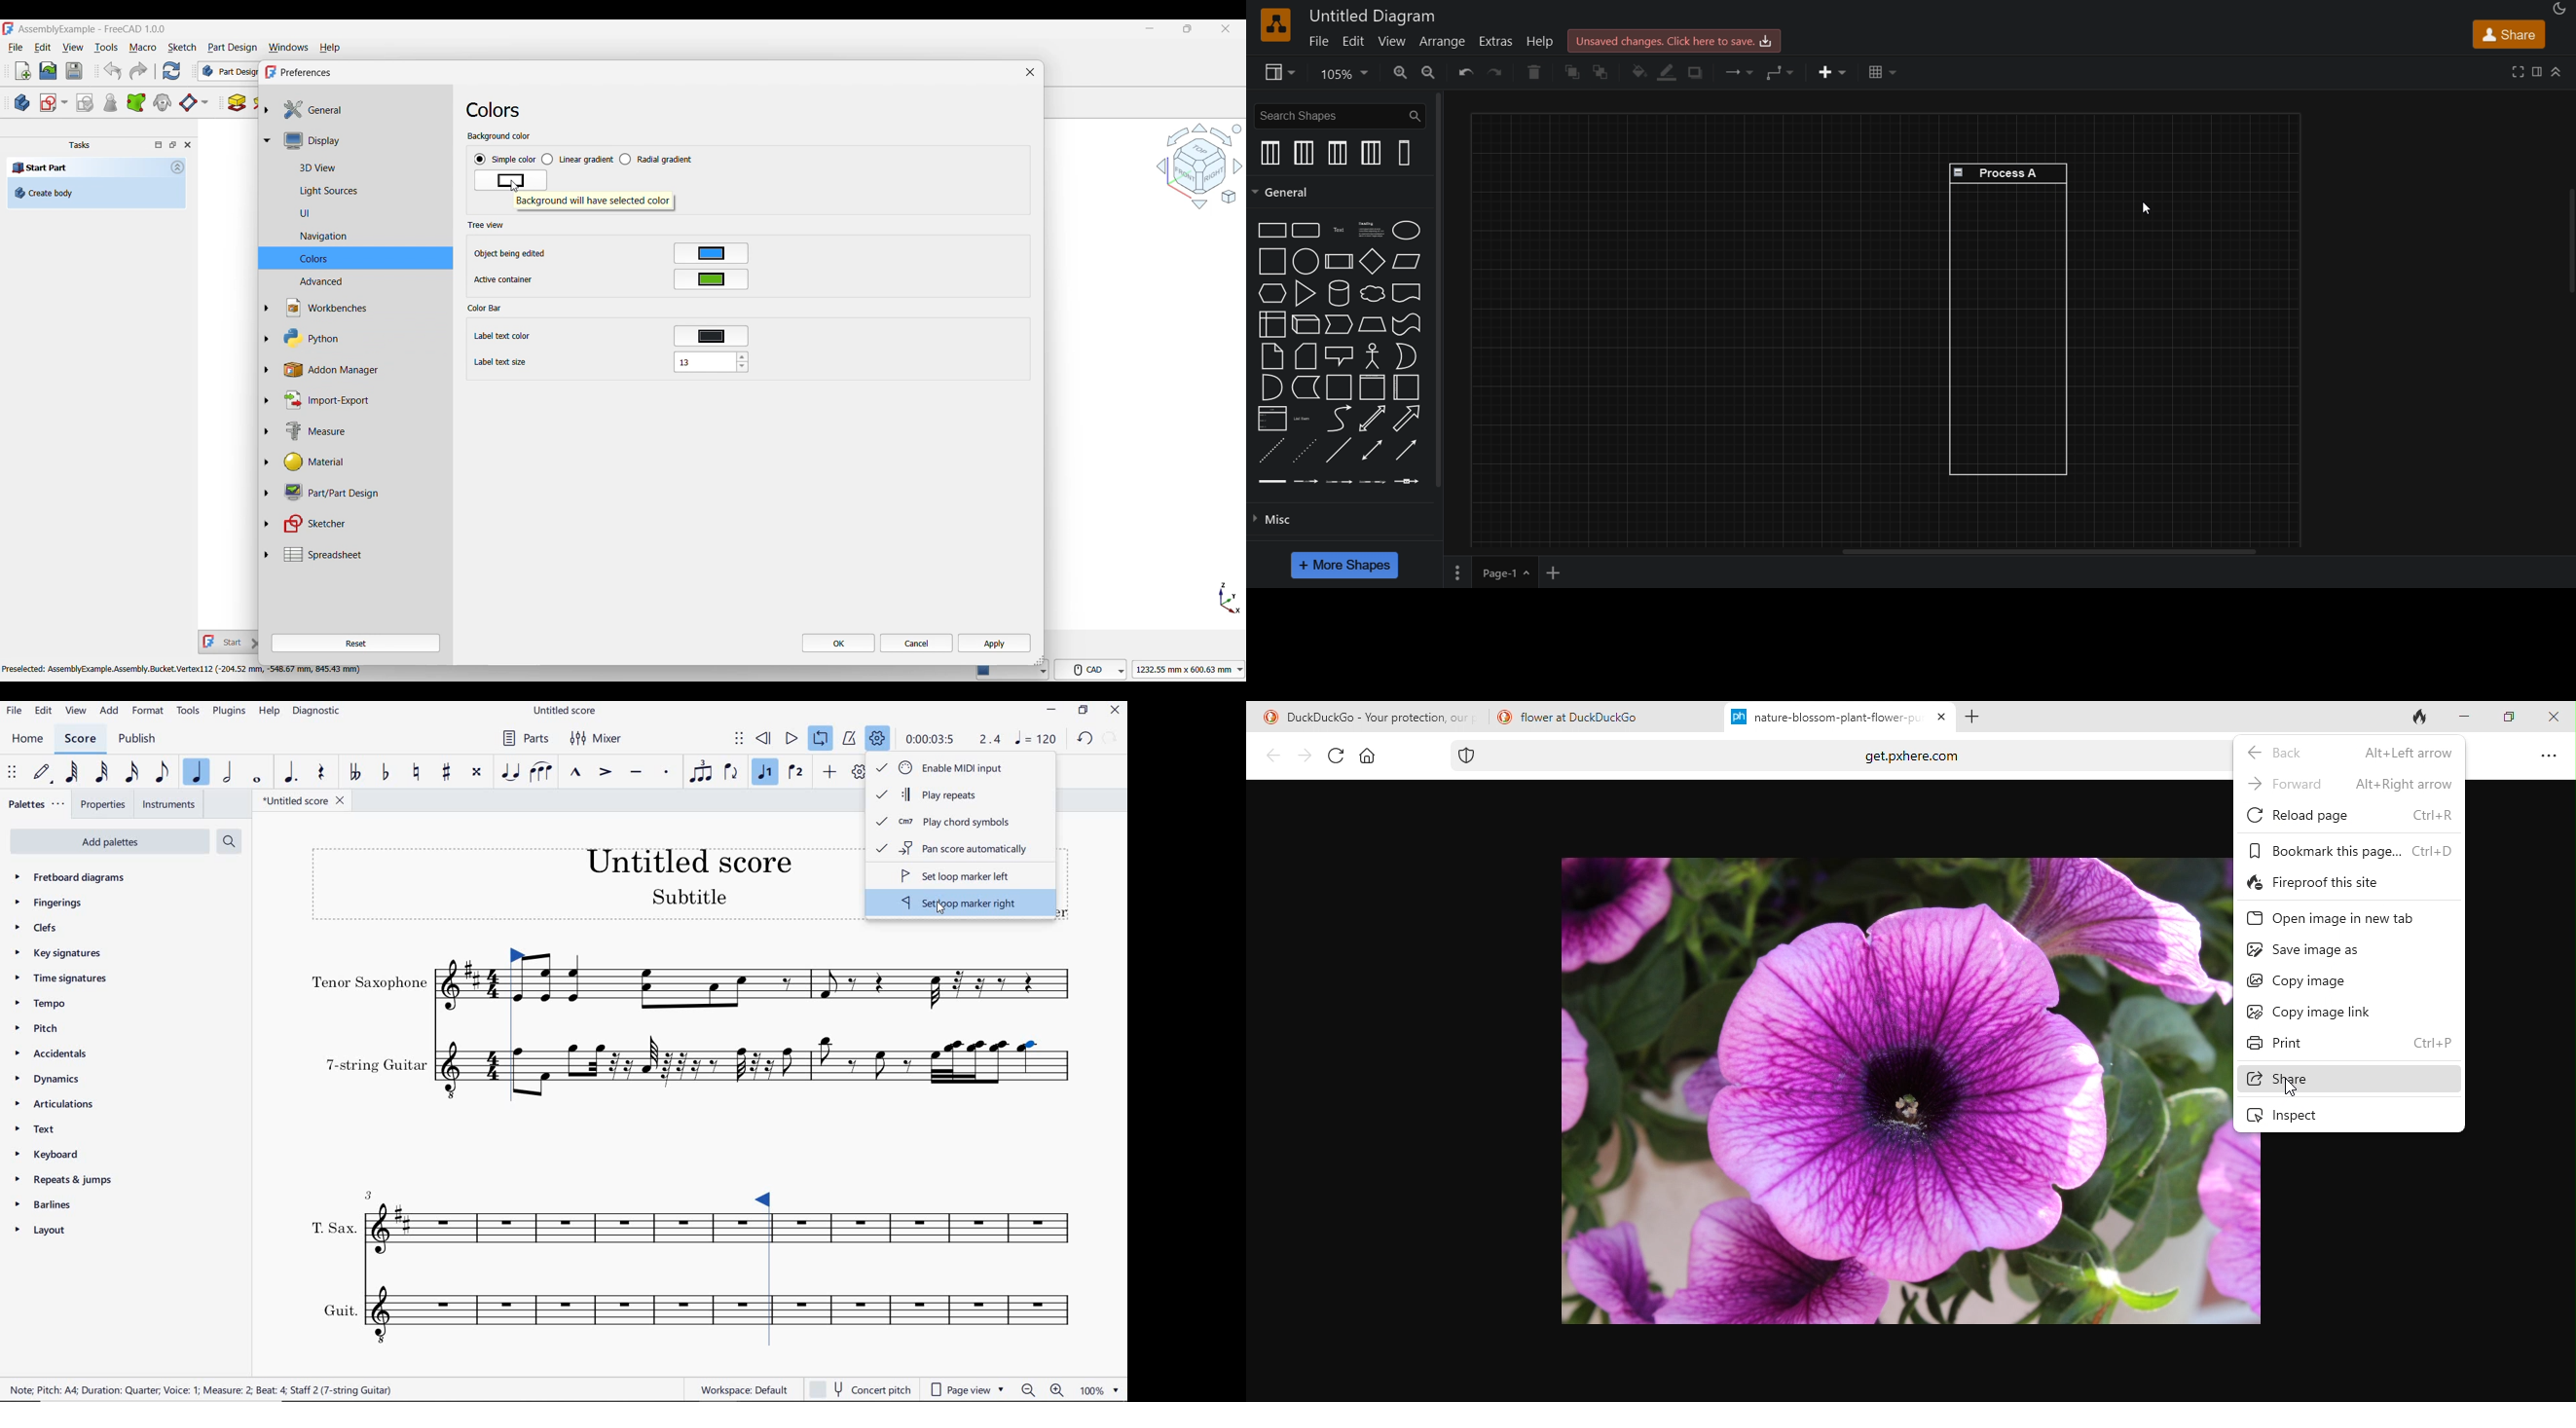 This screenshot has height=1428, width=2576. What do you see at coordinates (1500, 40) in the screenshot?
I see `extras` at bounding box center [1500, 40].